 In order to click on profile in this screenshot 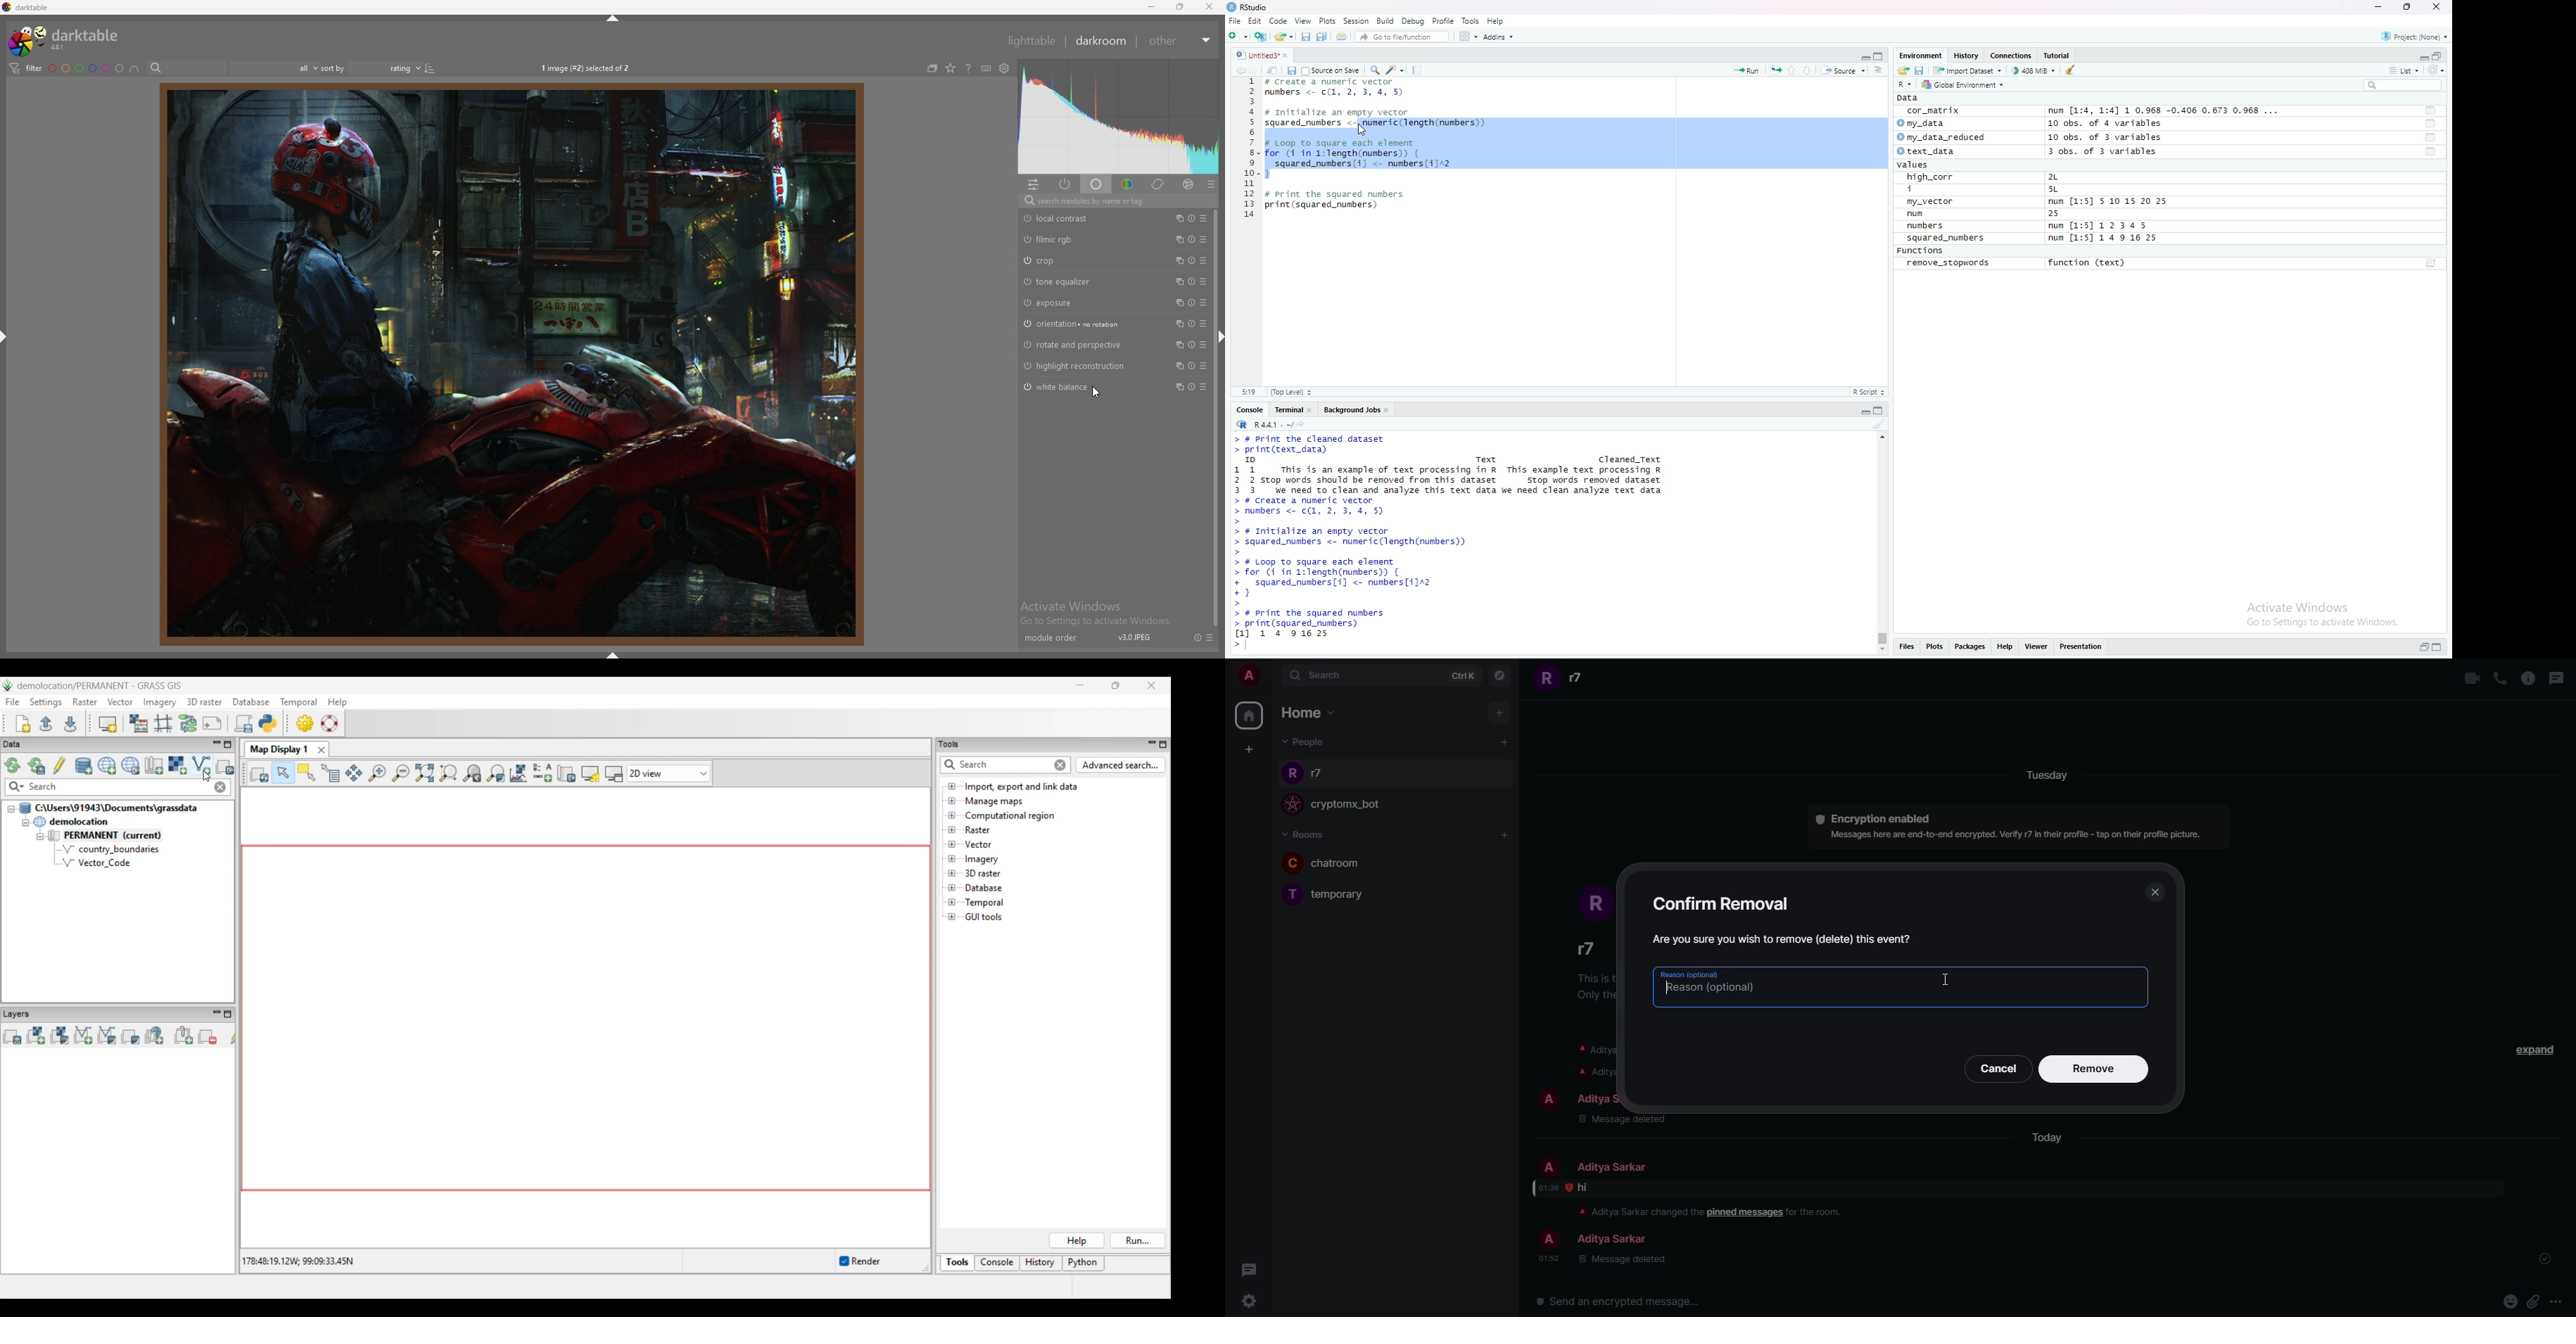, I will do `click(1293, 775)`.